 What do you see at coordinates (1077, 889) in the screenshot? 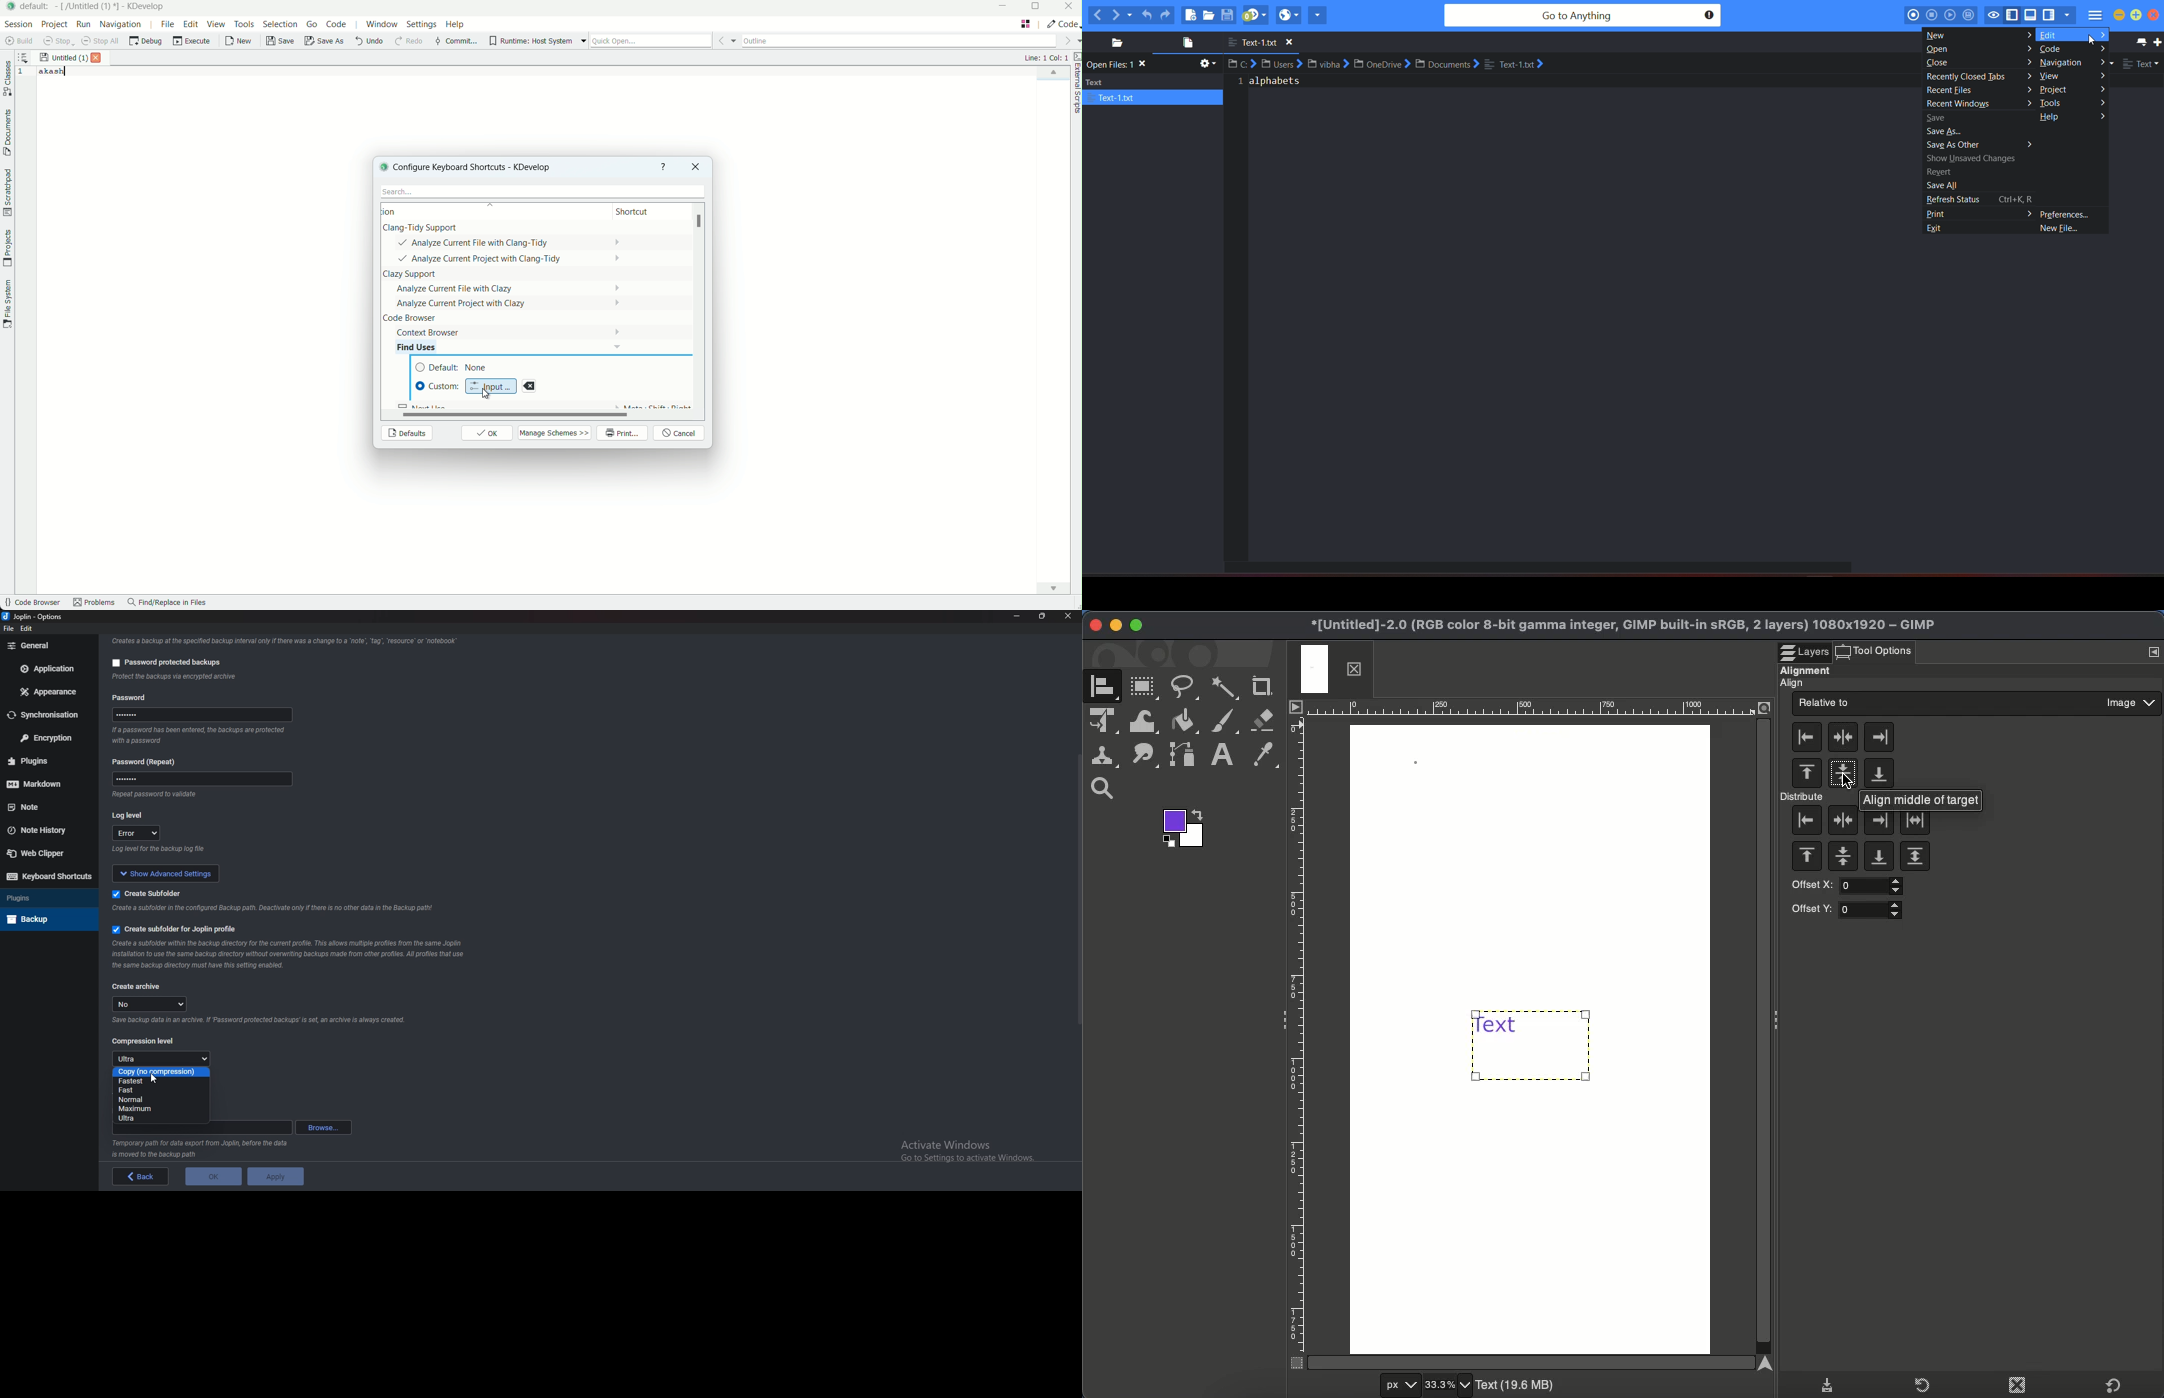
I see `Scroll bar` at bounding box center [1077, 889].